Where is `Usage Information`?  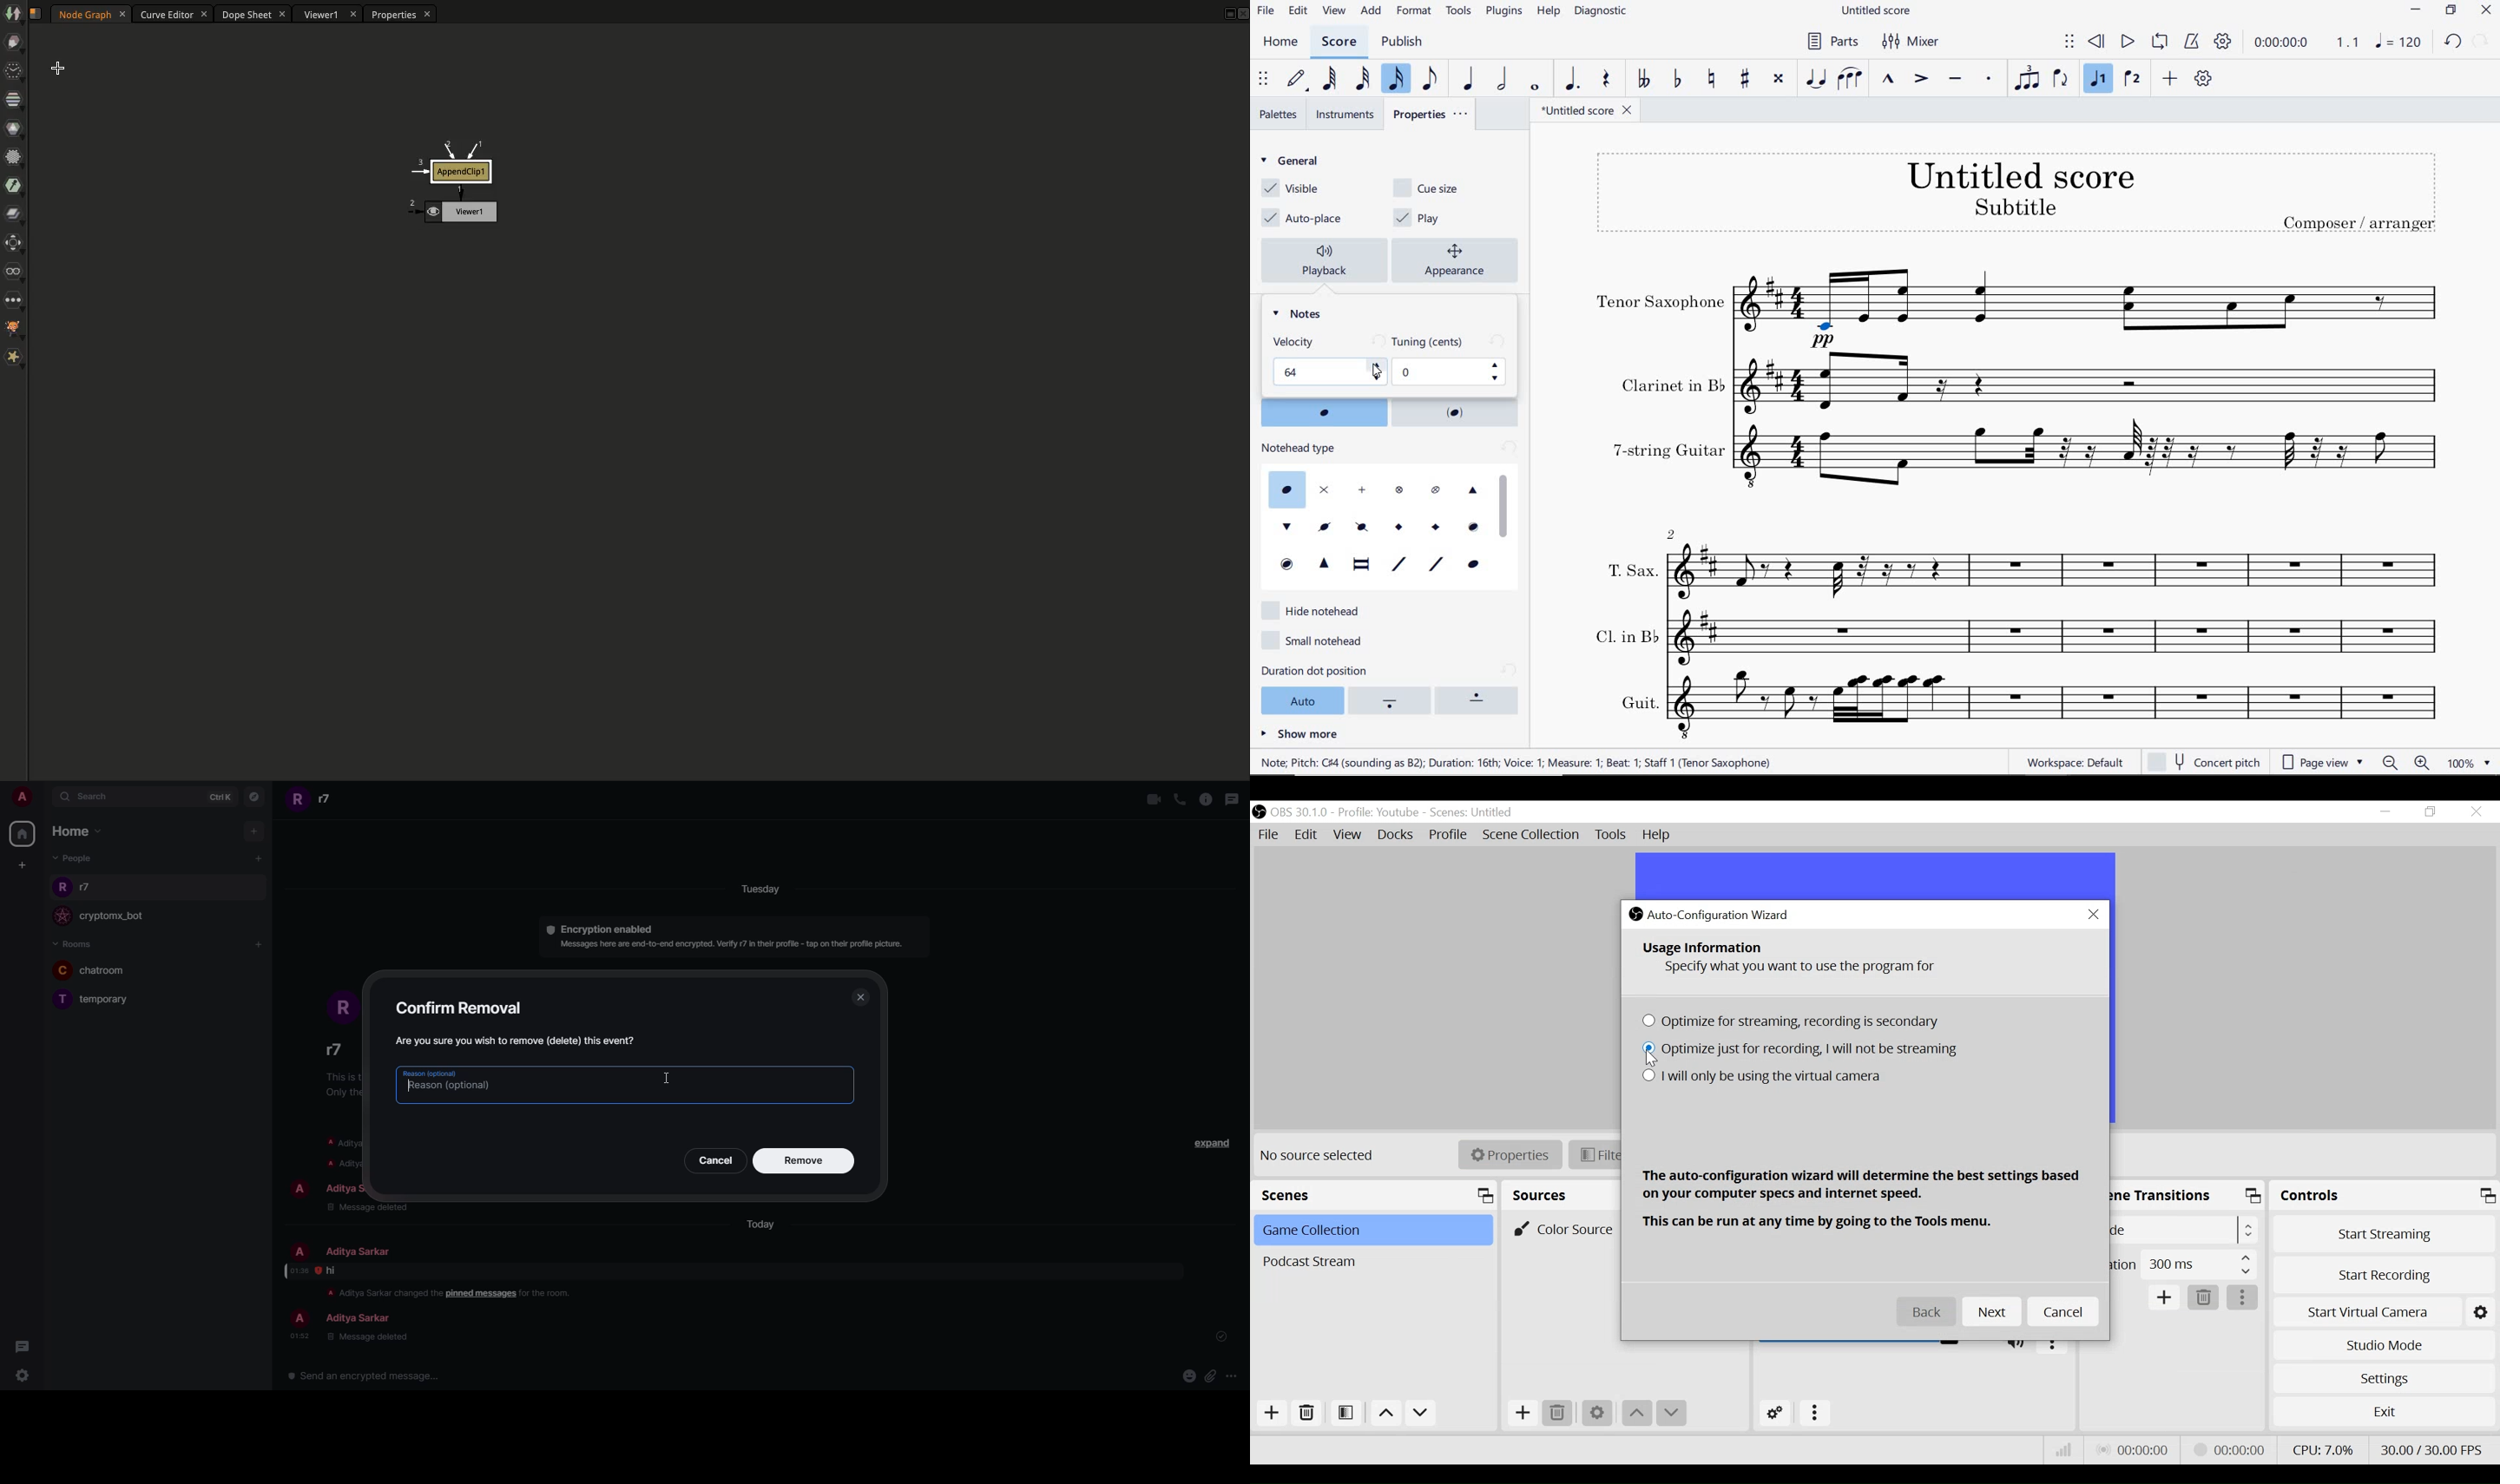
Usage Information is located at coordinates (1704, 948).